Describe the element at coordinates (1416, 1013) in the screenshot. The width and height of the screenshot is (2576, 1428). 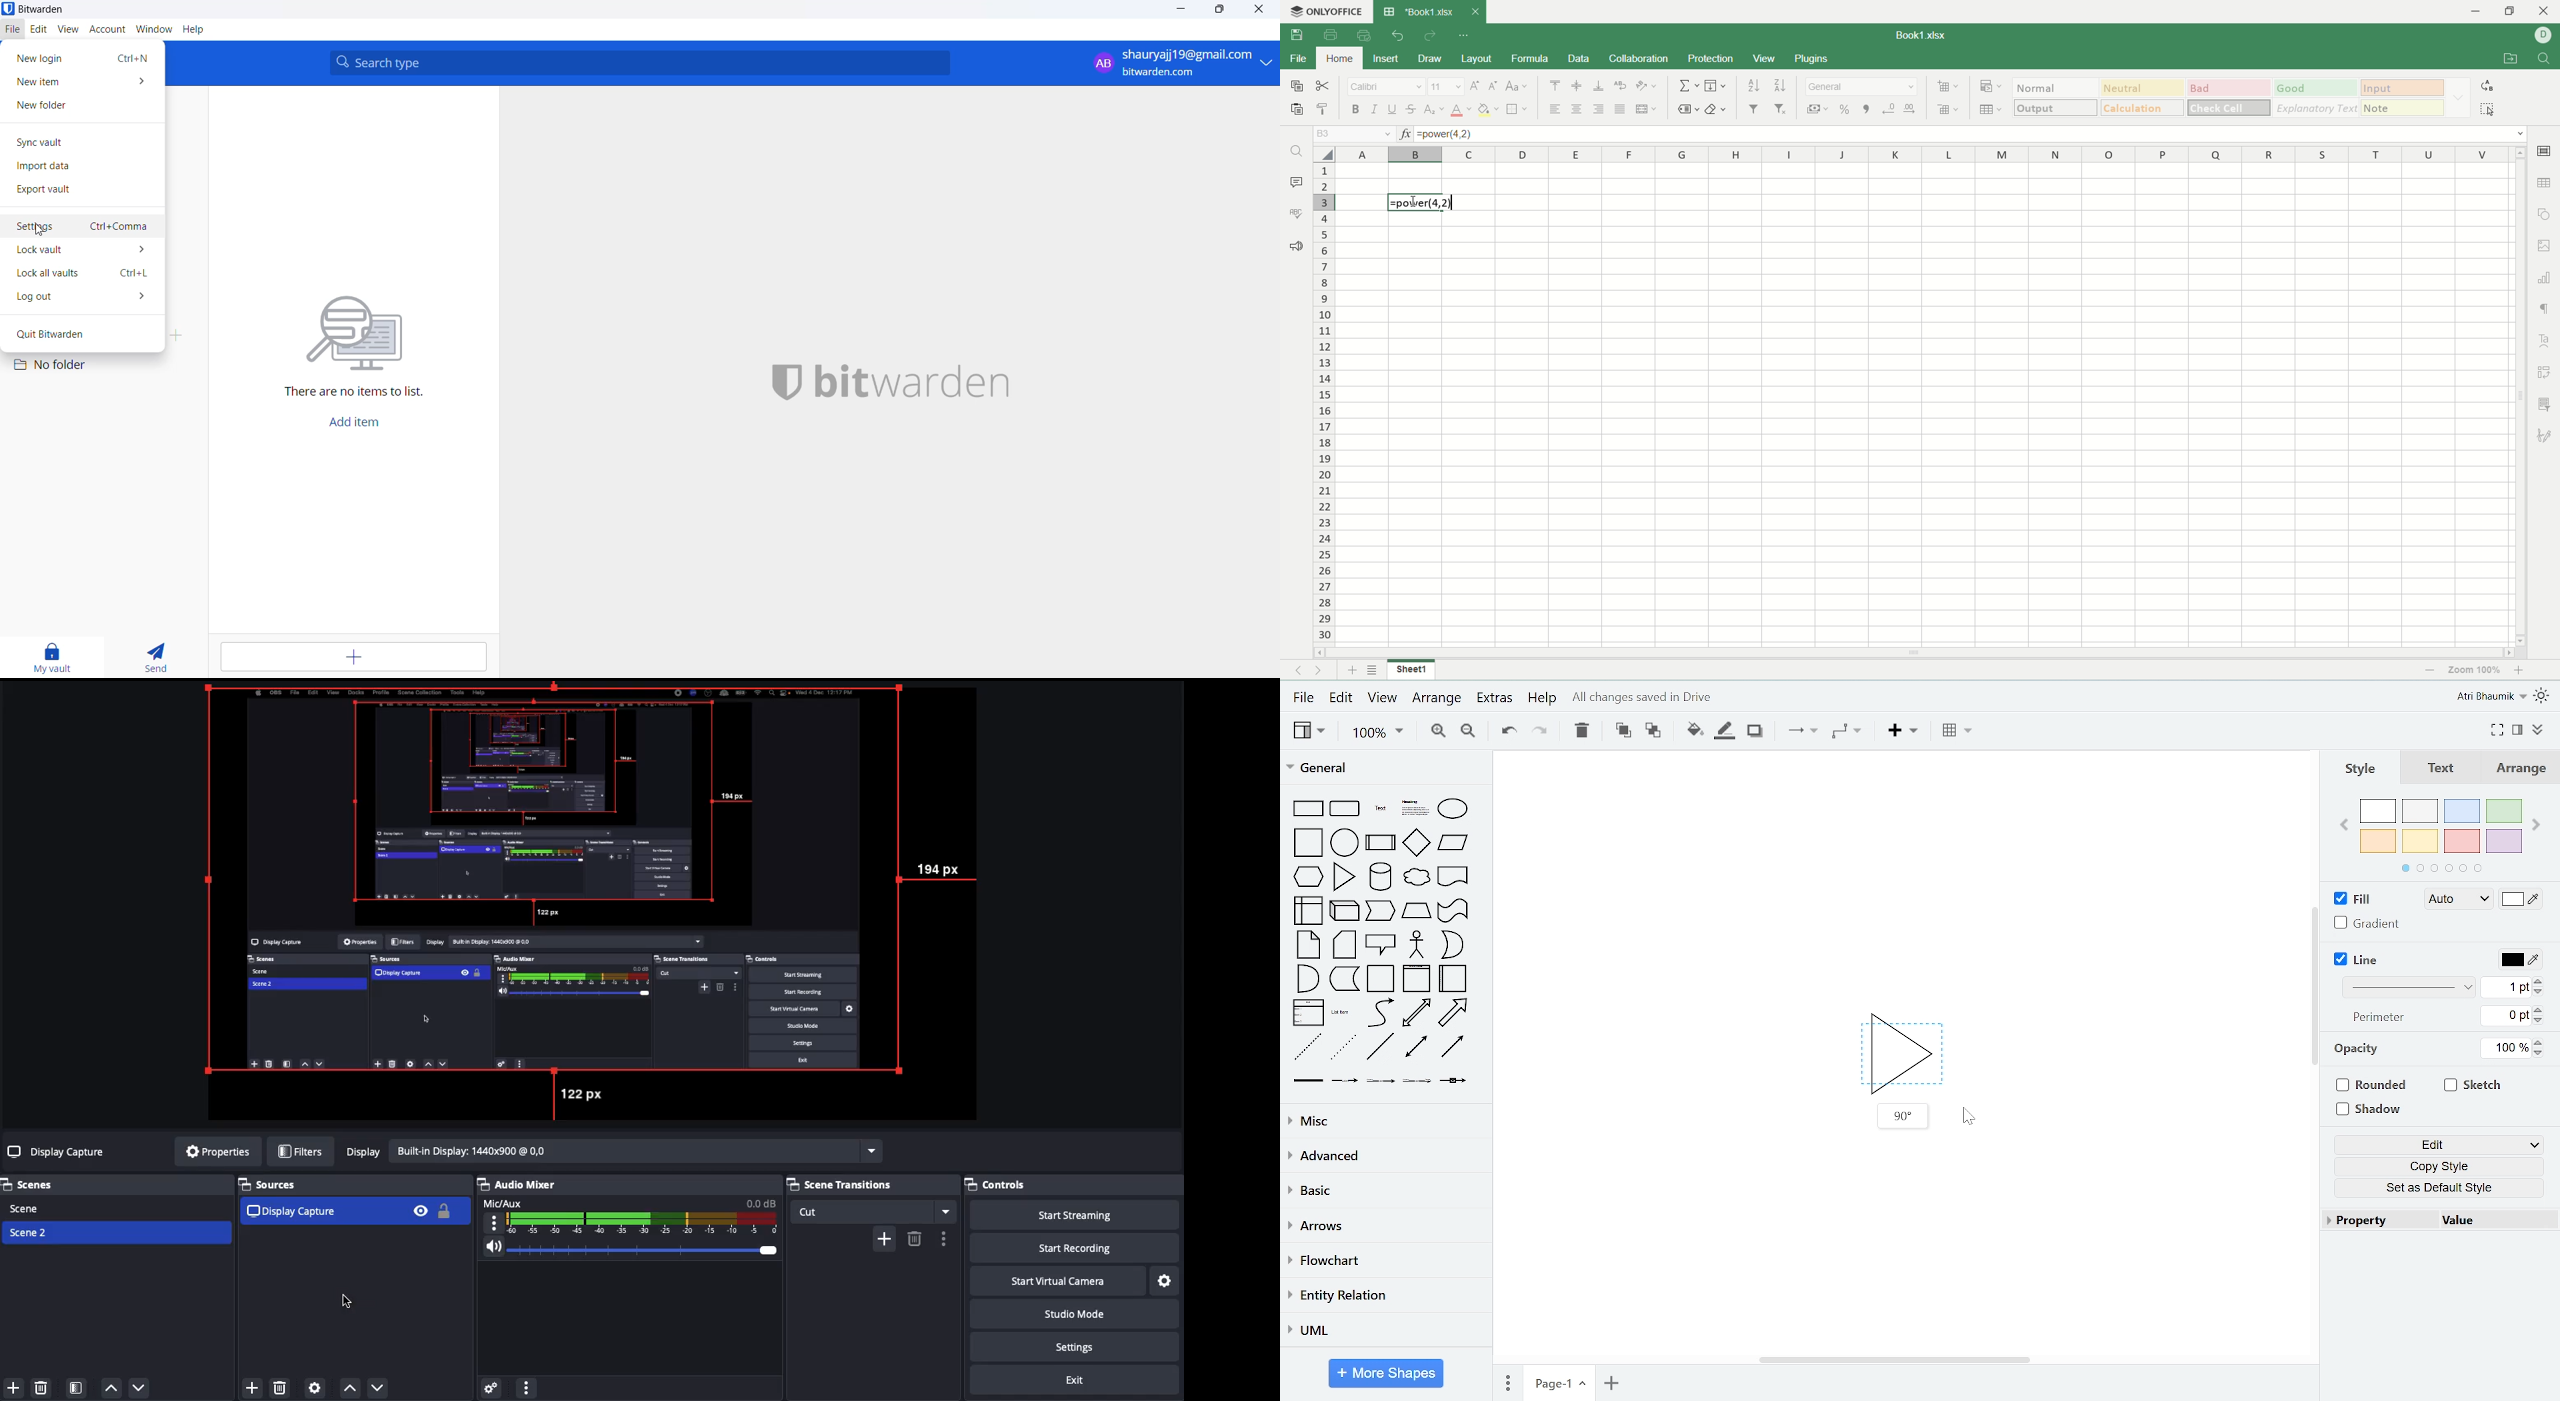
I see `bidirectional arrow` at that location.